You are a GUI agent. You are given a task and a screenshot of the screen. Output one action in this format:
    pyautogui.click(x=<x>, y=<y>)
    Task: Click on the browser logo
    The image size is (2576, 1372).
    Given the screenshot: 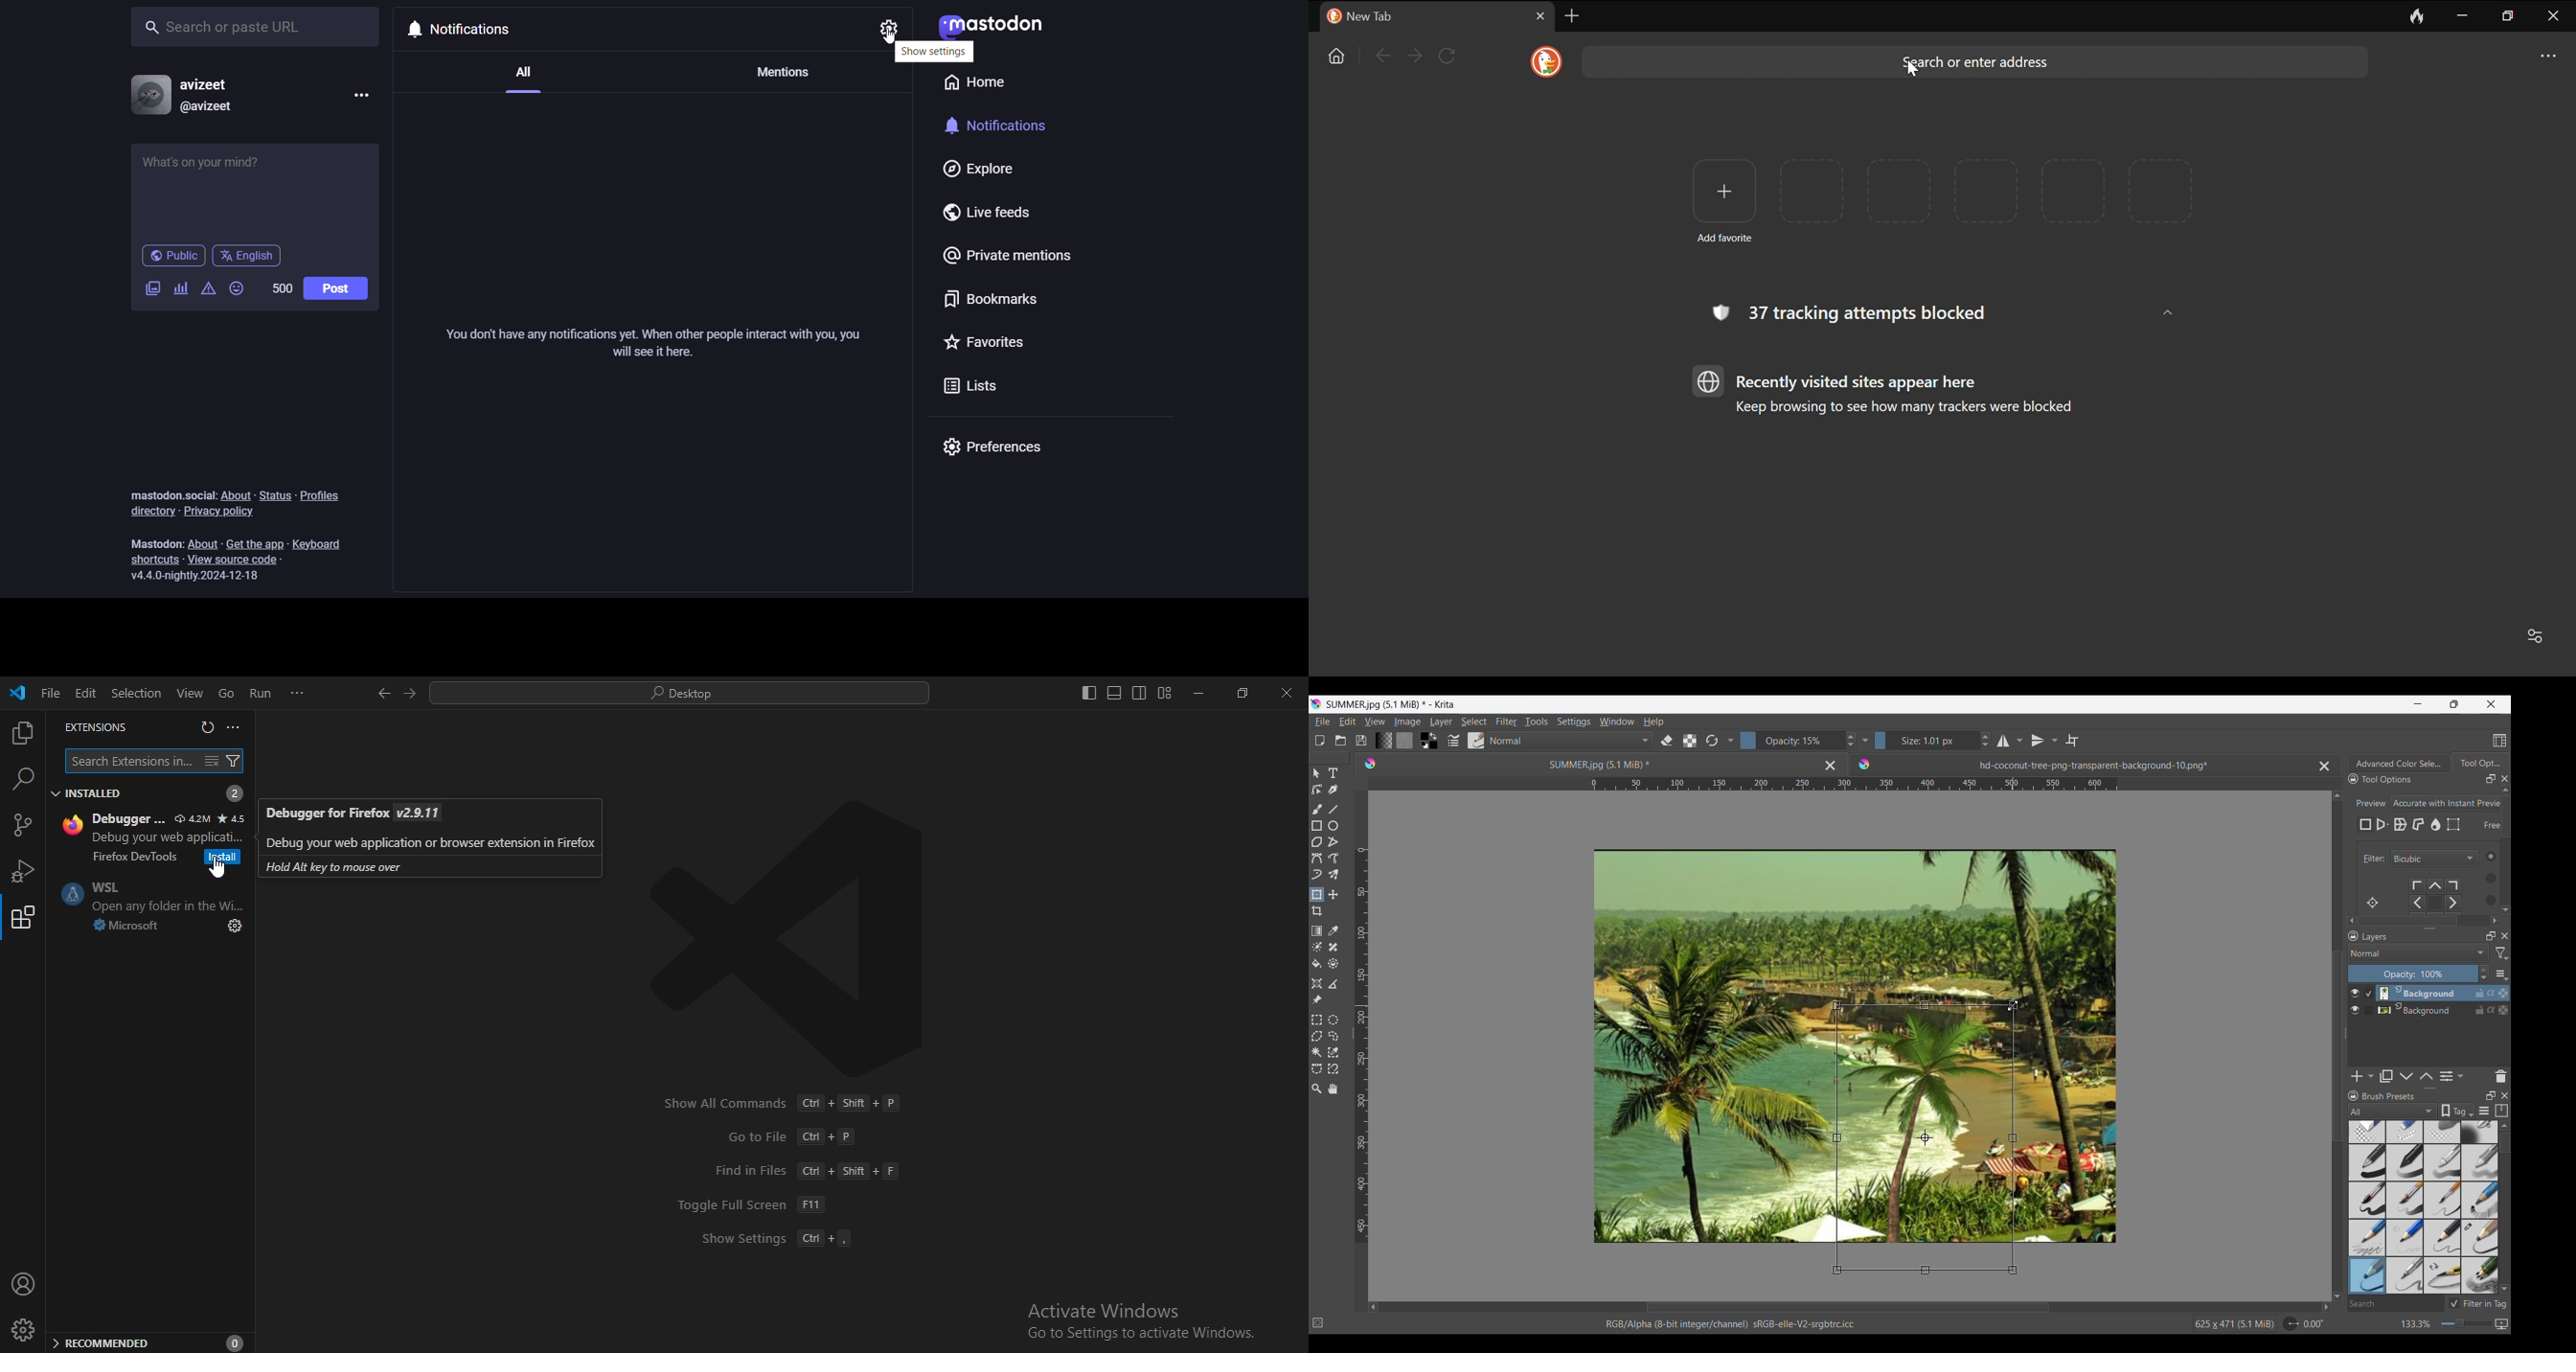 What is the action you would take?
    pyautogui.click(x=1710, y=381)
    